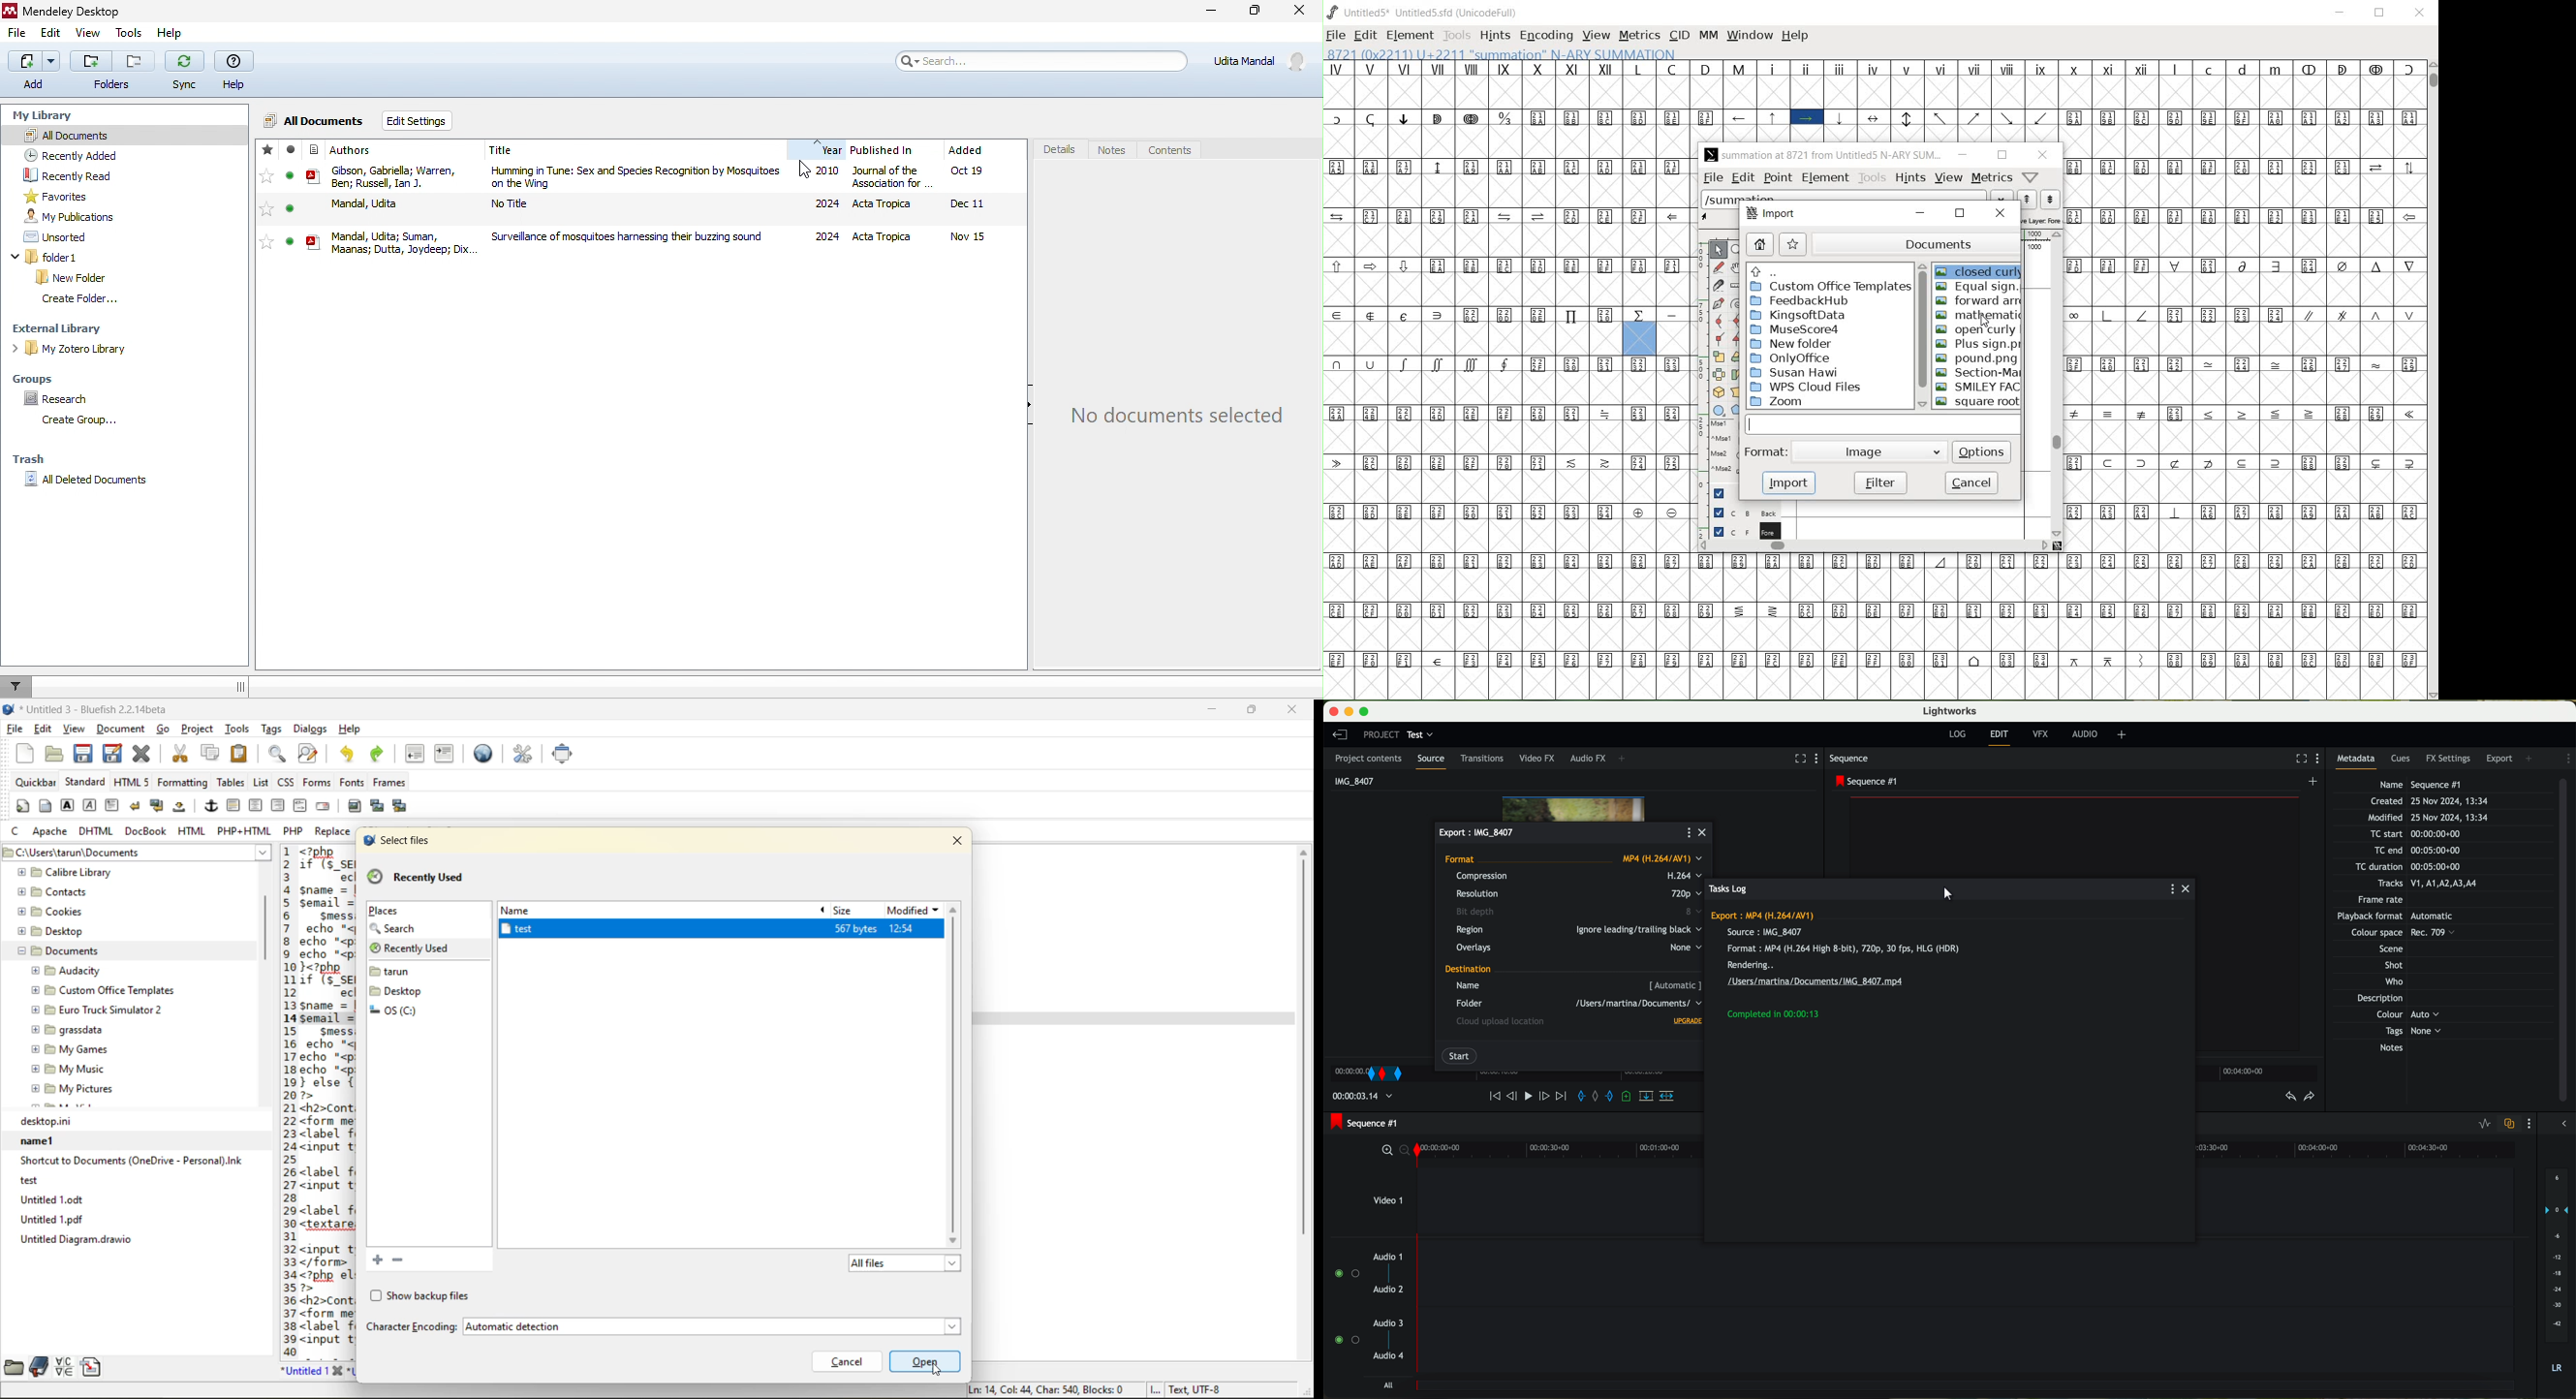 This screenshot has height=1400, width=2576. What do you see at coordinates (2392, 983) in the screenshot?
I see `Who` at bounding box center [2392, 983].